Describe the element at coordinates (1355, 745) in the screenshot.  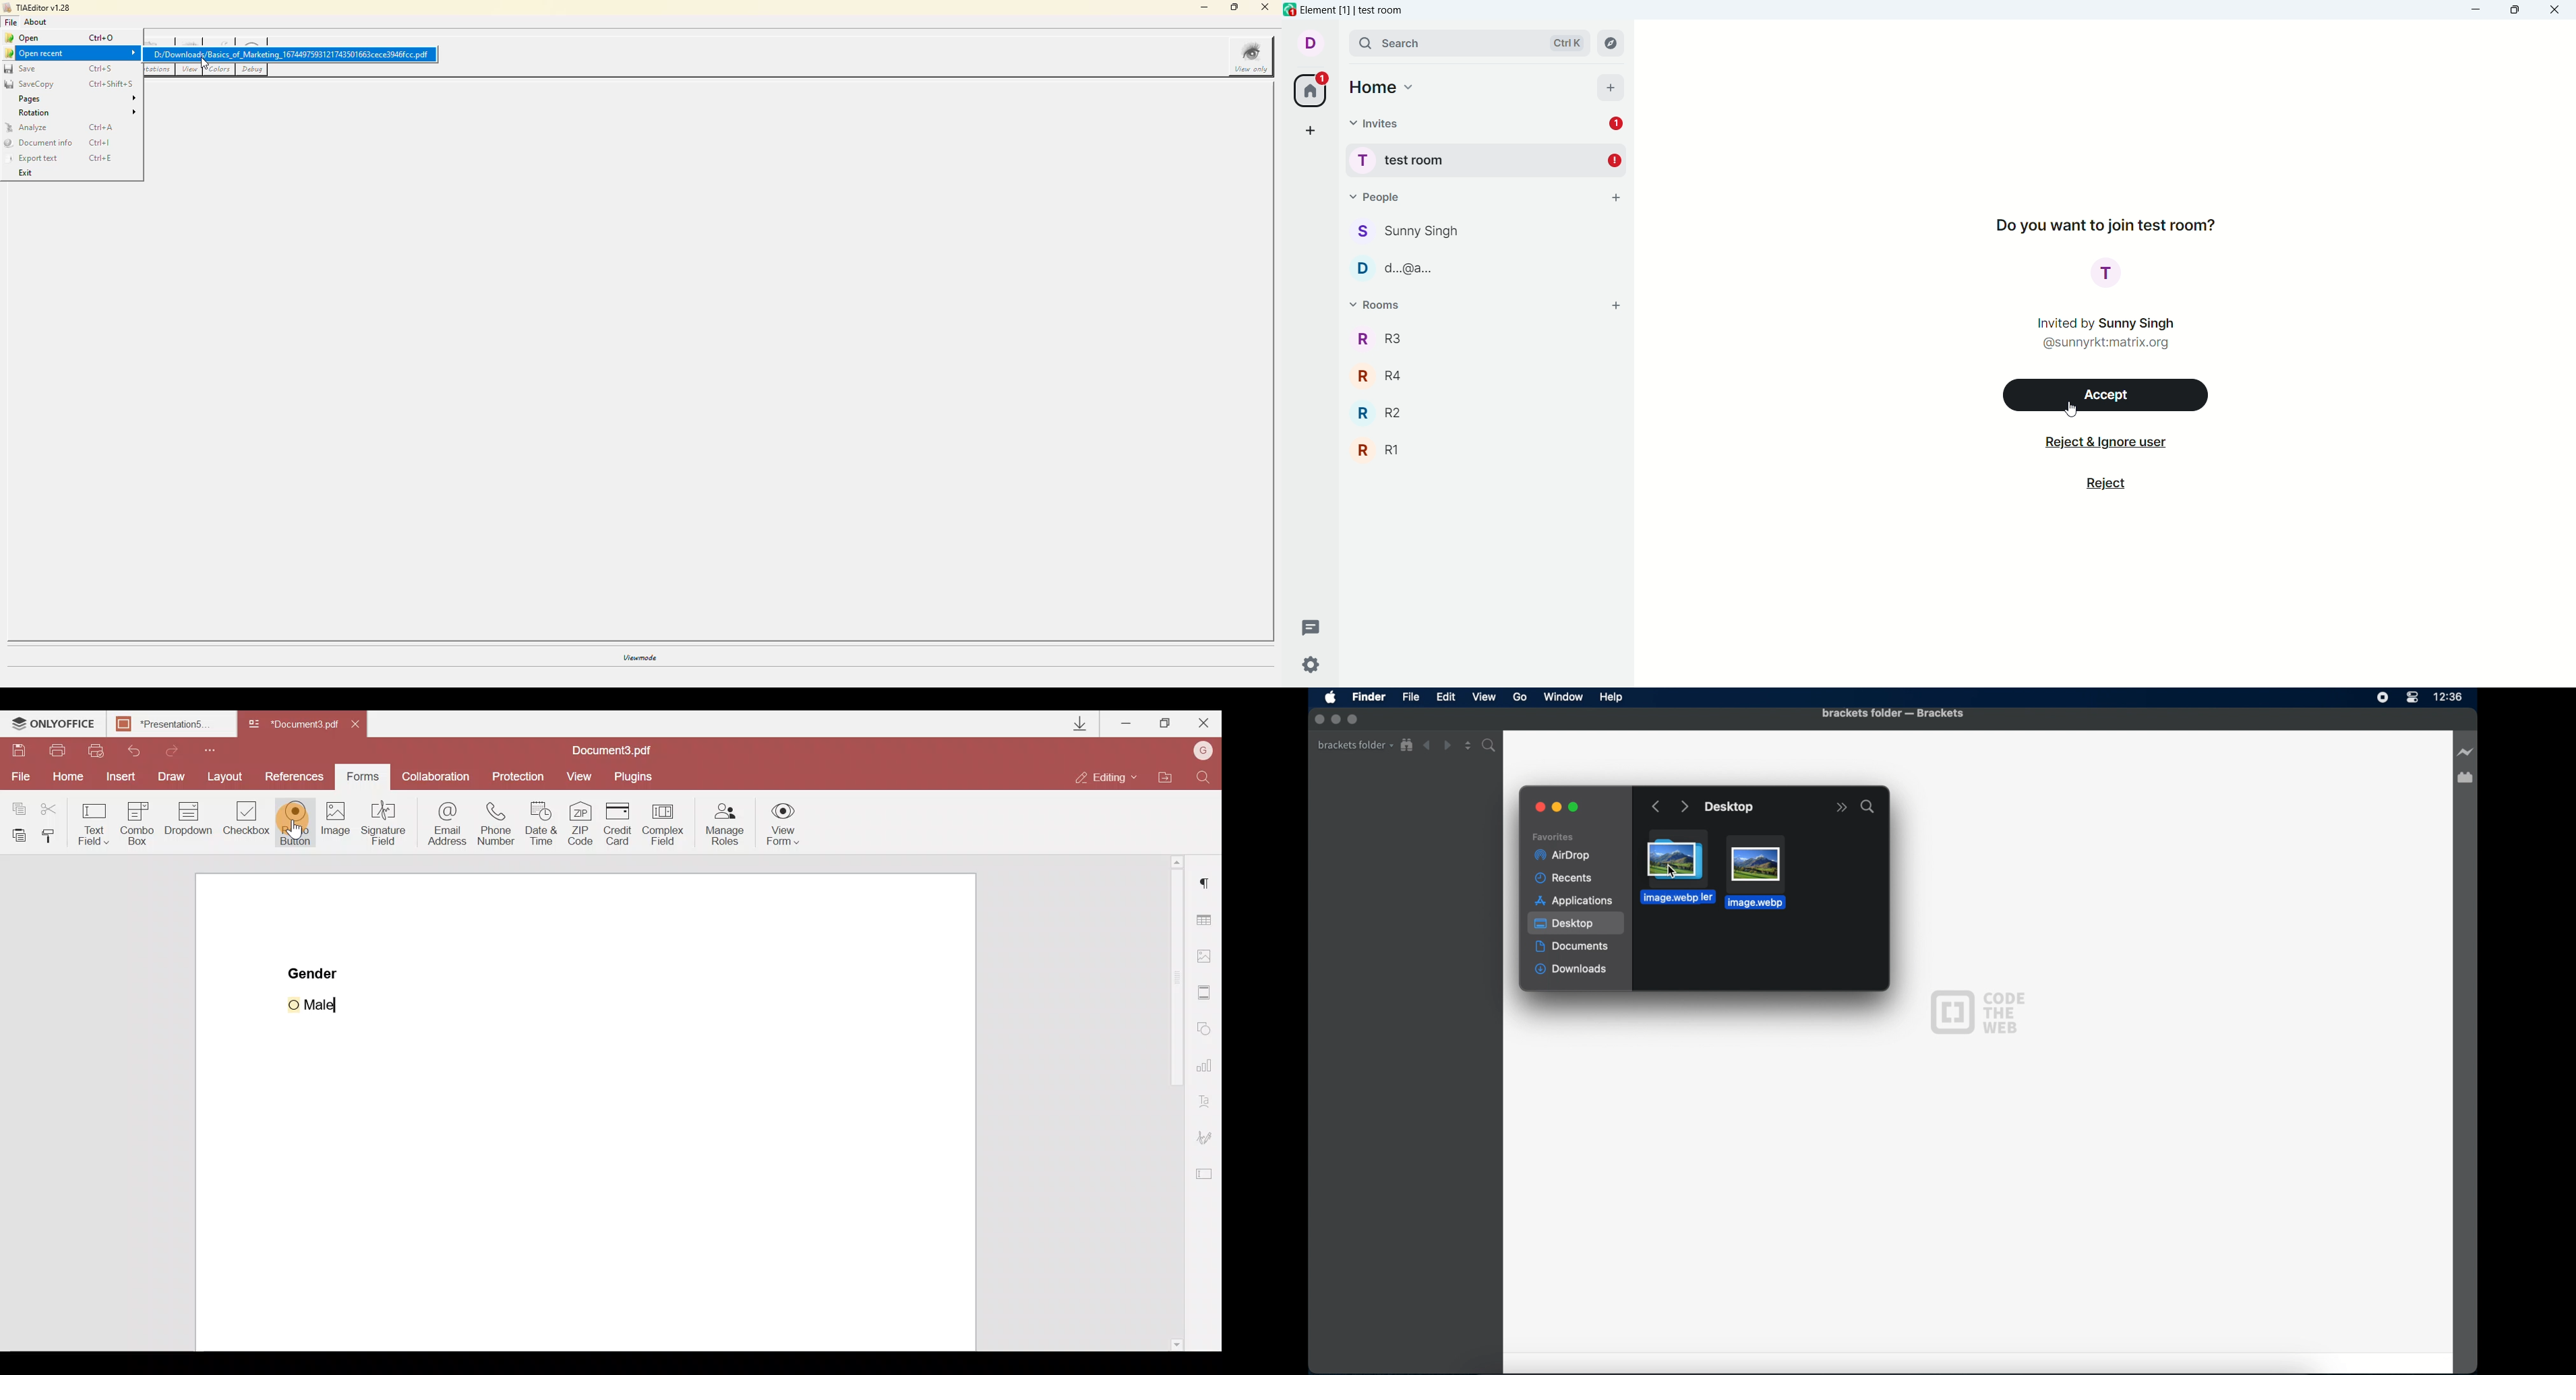
I see `brackets folder` at that location.